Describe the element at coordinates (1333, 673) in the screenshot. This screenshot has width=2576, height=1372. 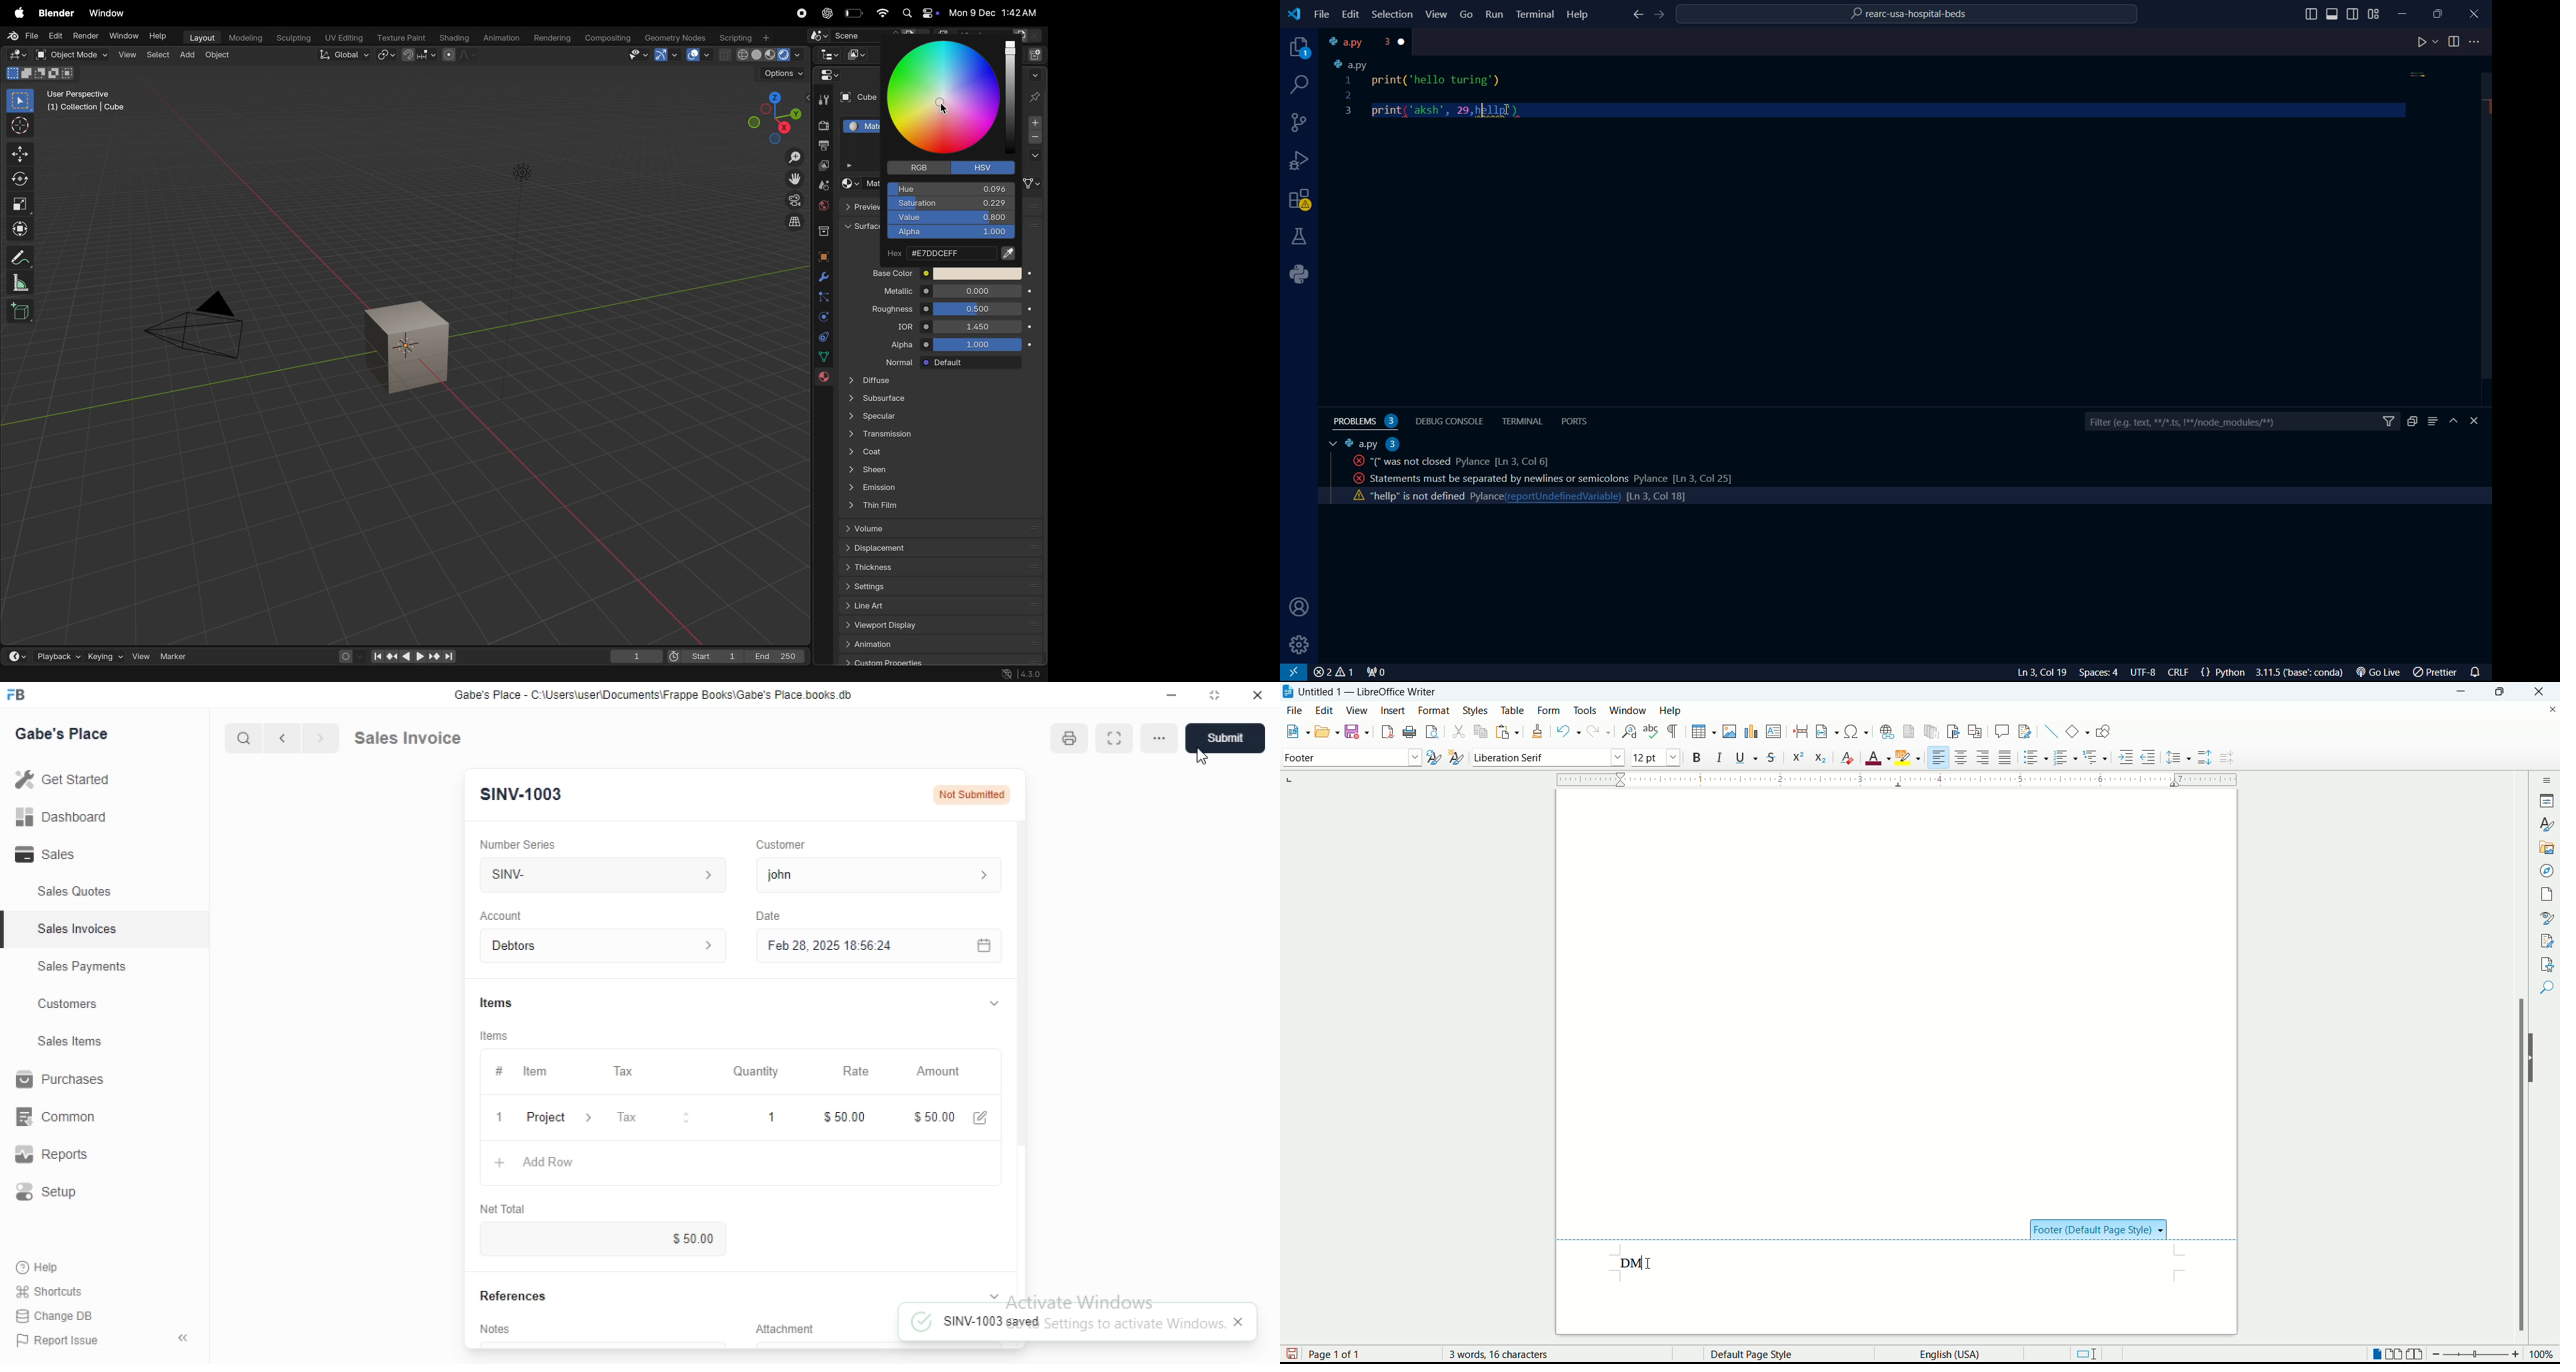
I see `close` at that location.